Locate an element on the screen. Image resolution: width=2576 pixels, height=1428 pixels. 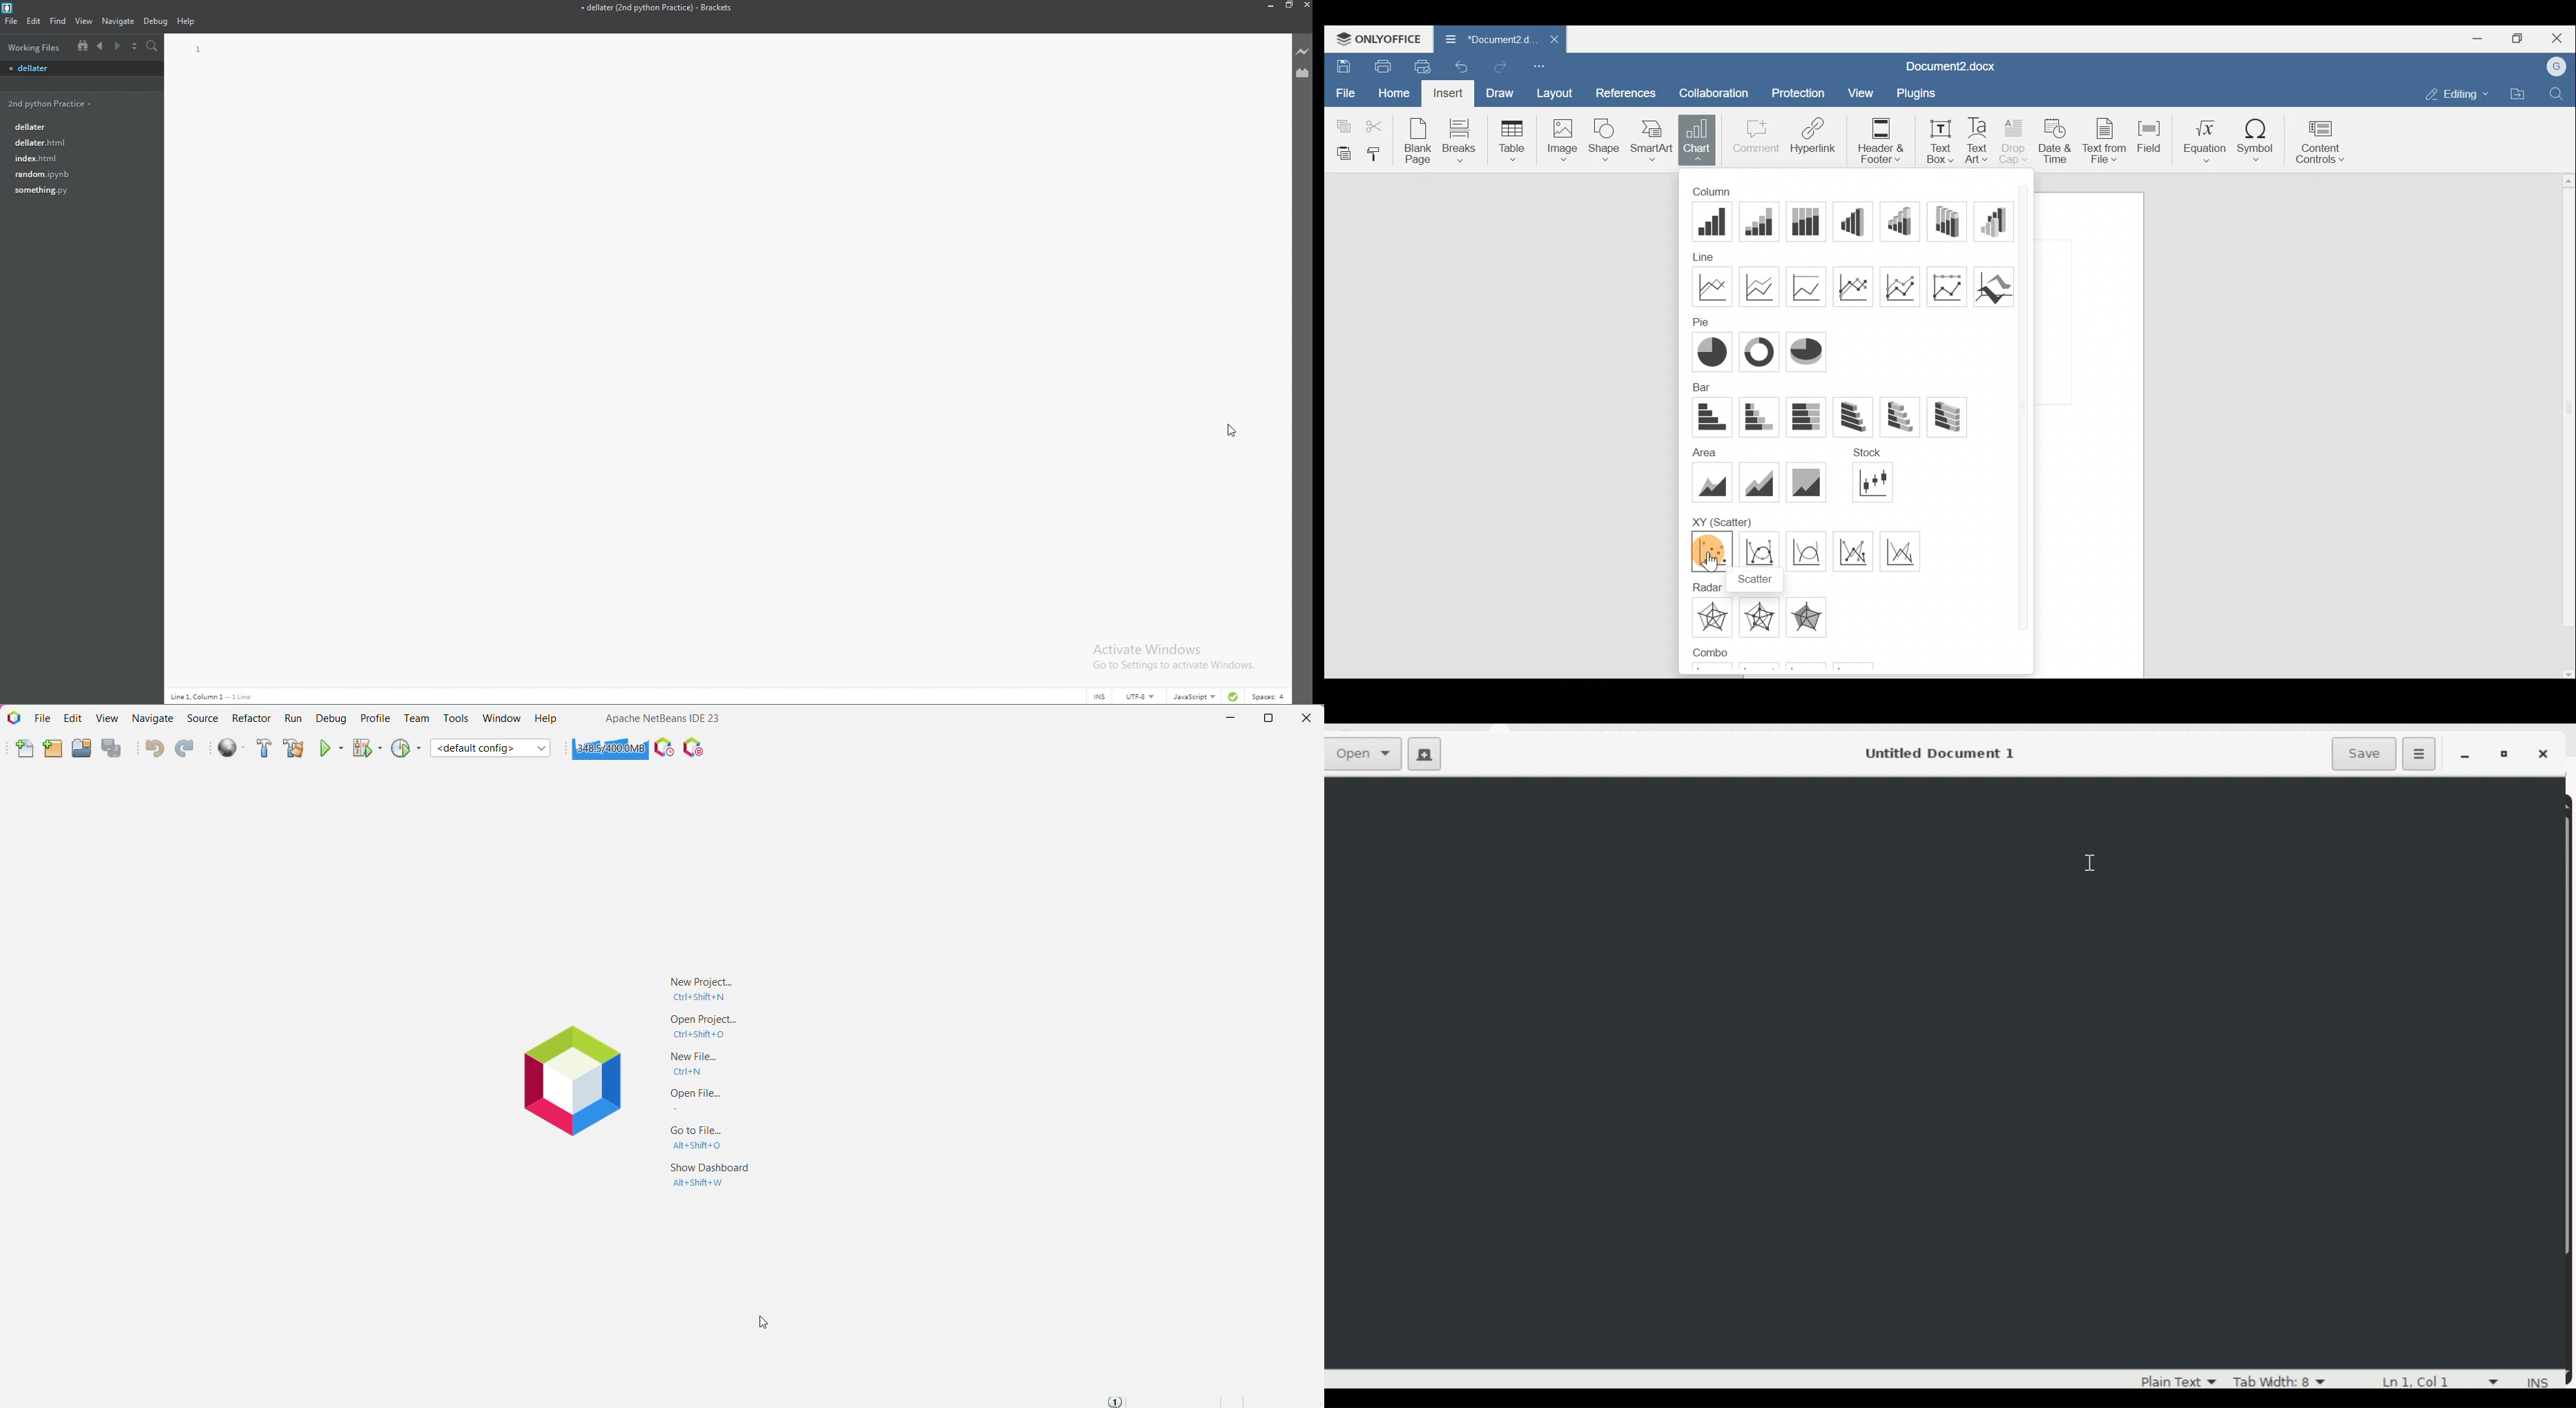
encoding is located at coordinates (1140, 698).